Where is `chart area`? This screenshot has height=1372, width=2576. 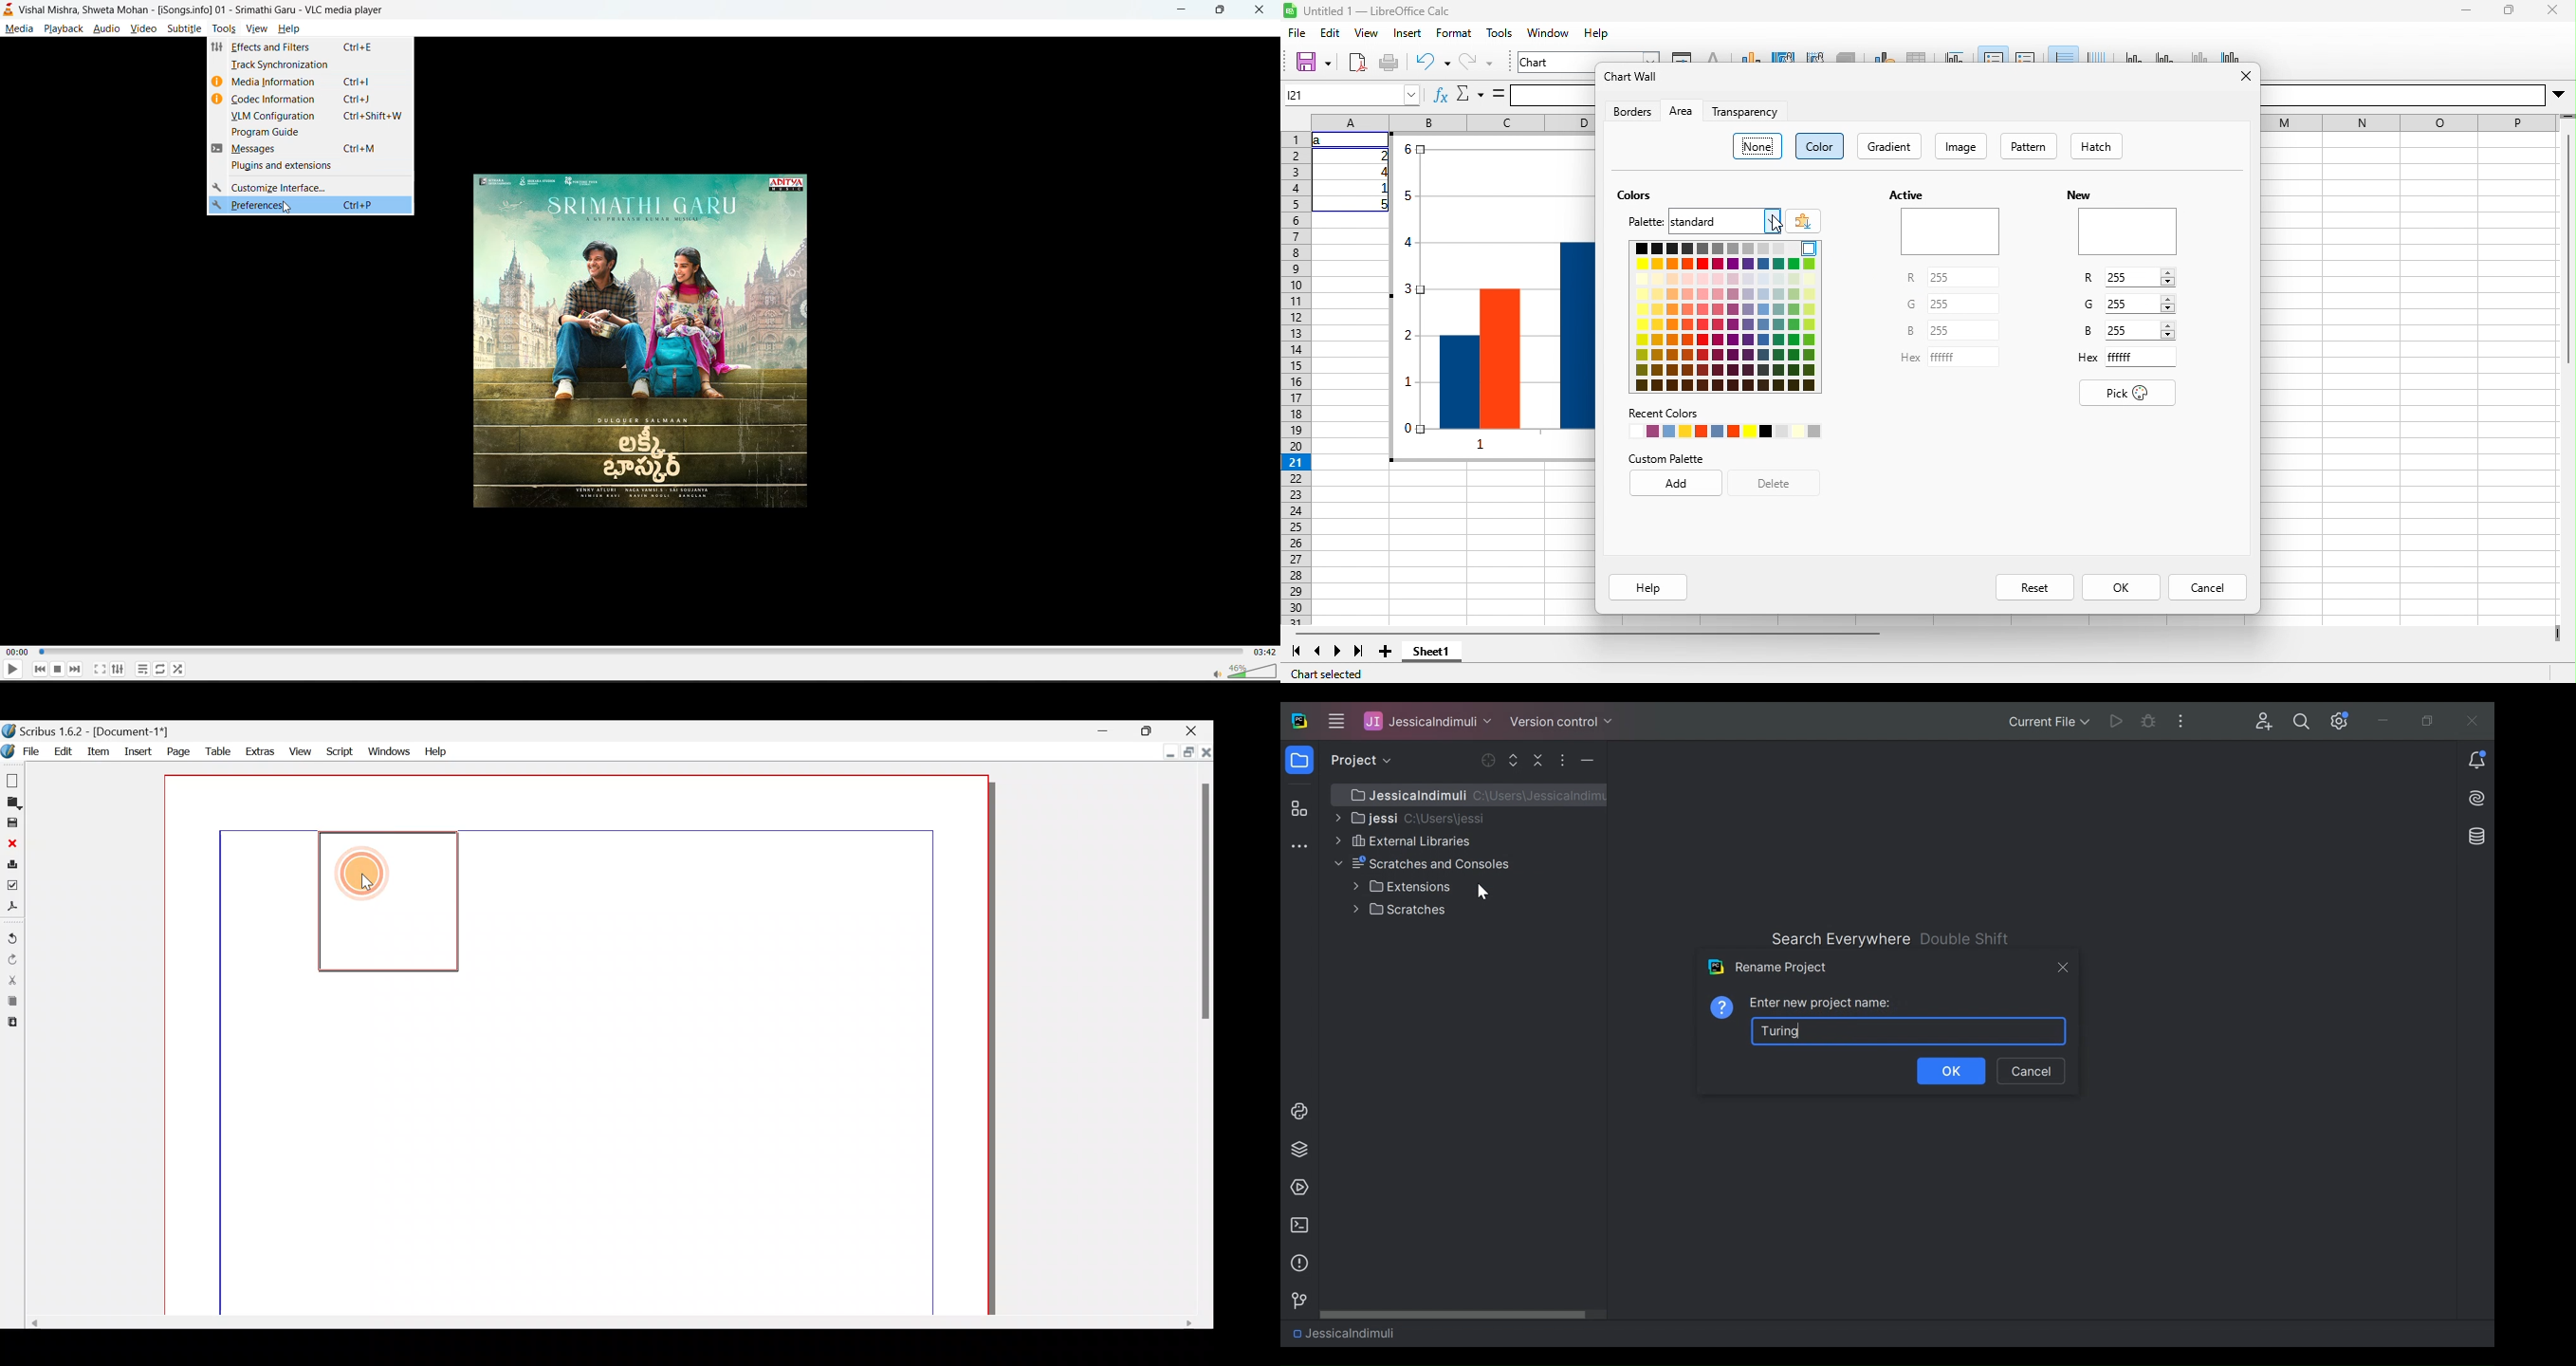
chart area is located at coordinates (1784, 56).